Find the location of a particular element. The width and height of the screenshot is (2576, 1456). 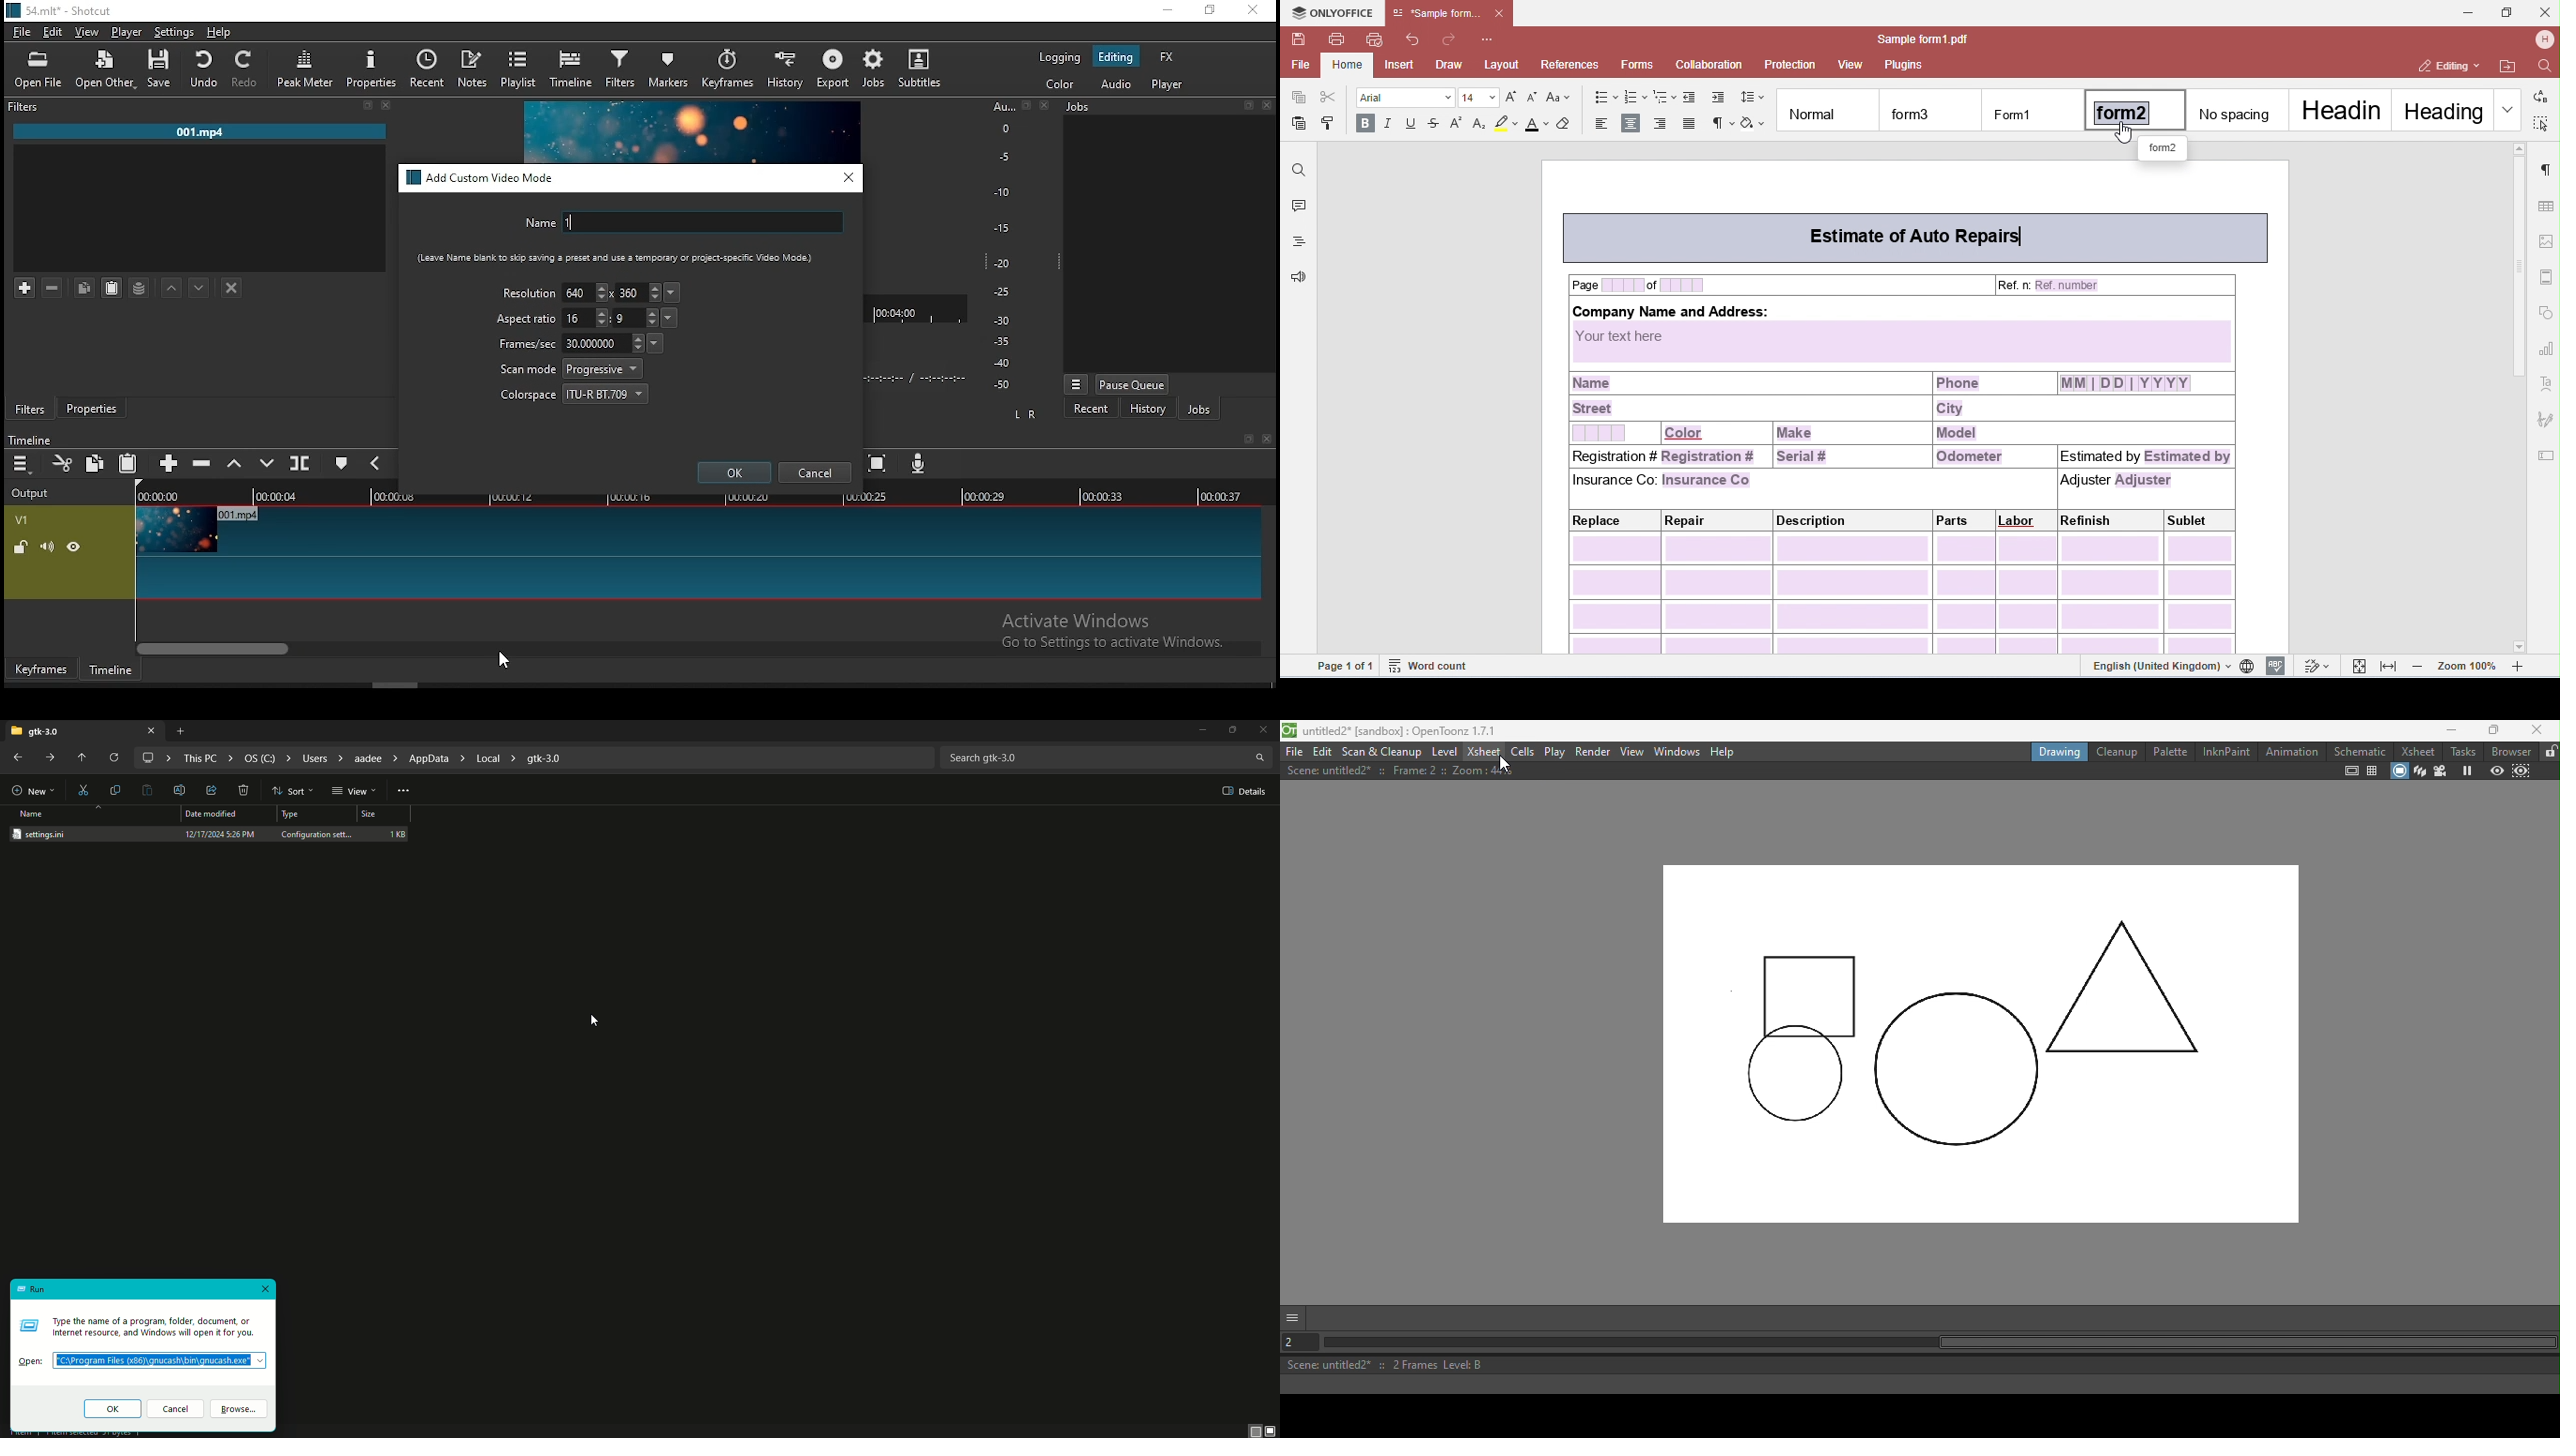

scroll is located at coordinates (395, 685).